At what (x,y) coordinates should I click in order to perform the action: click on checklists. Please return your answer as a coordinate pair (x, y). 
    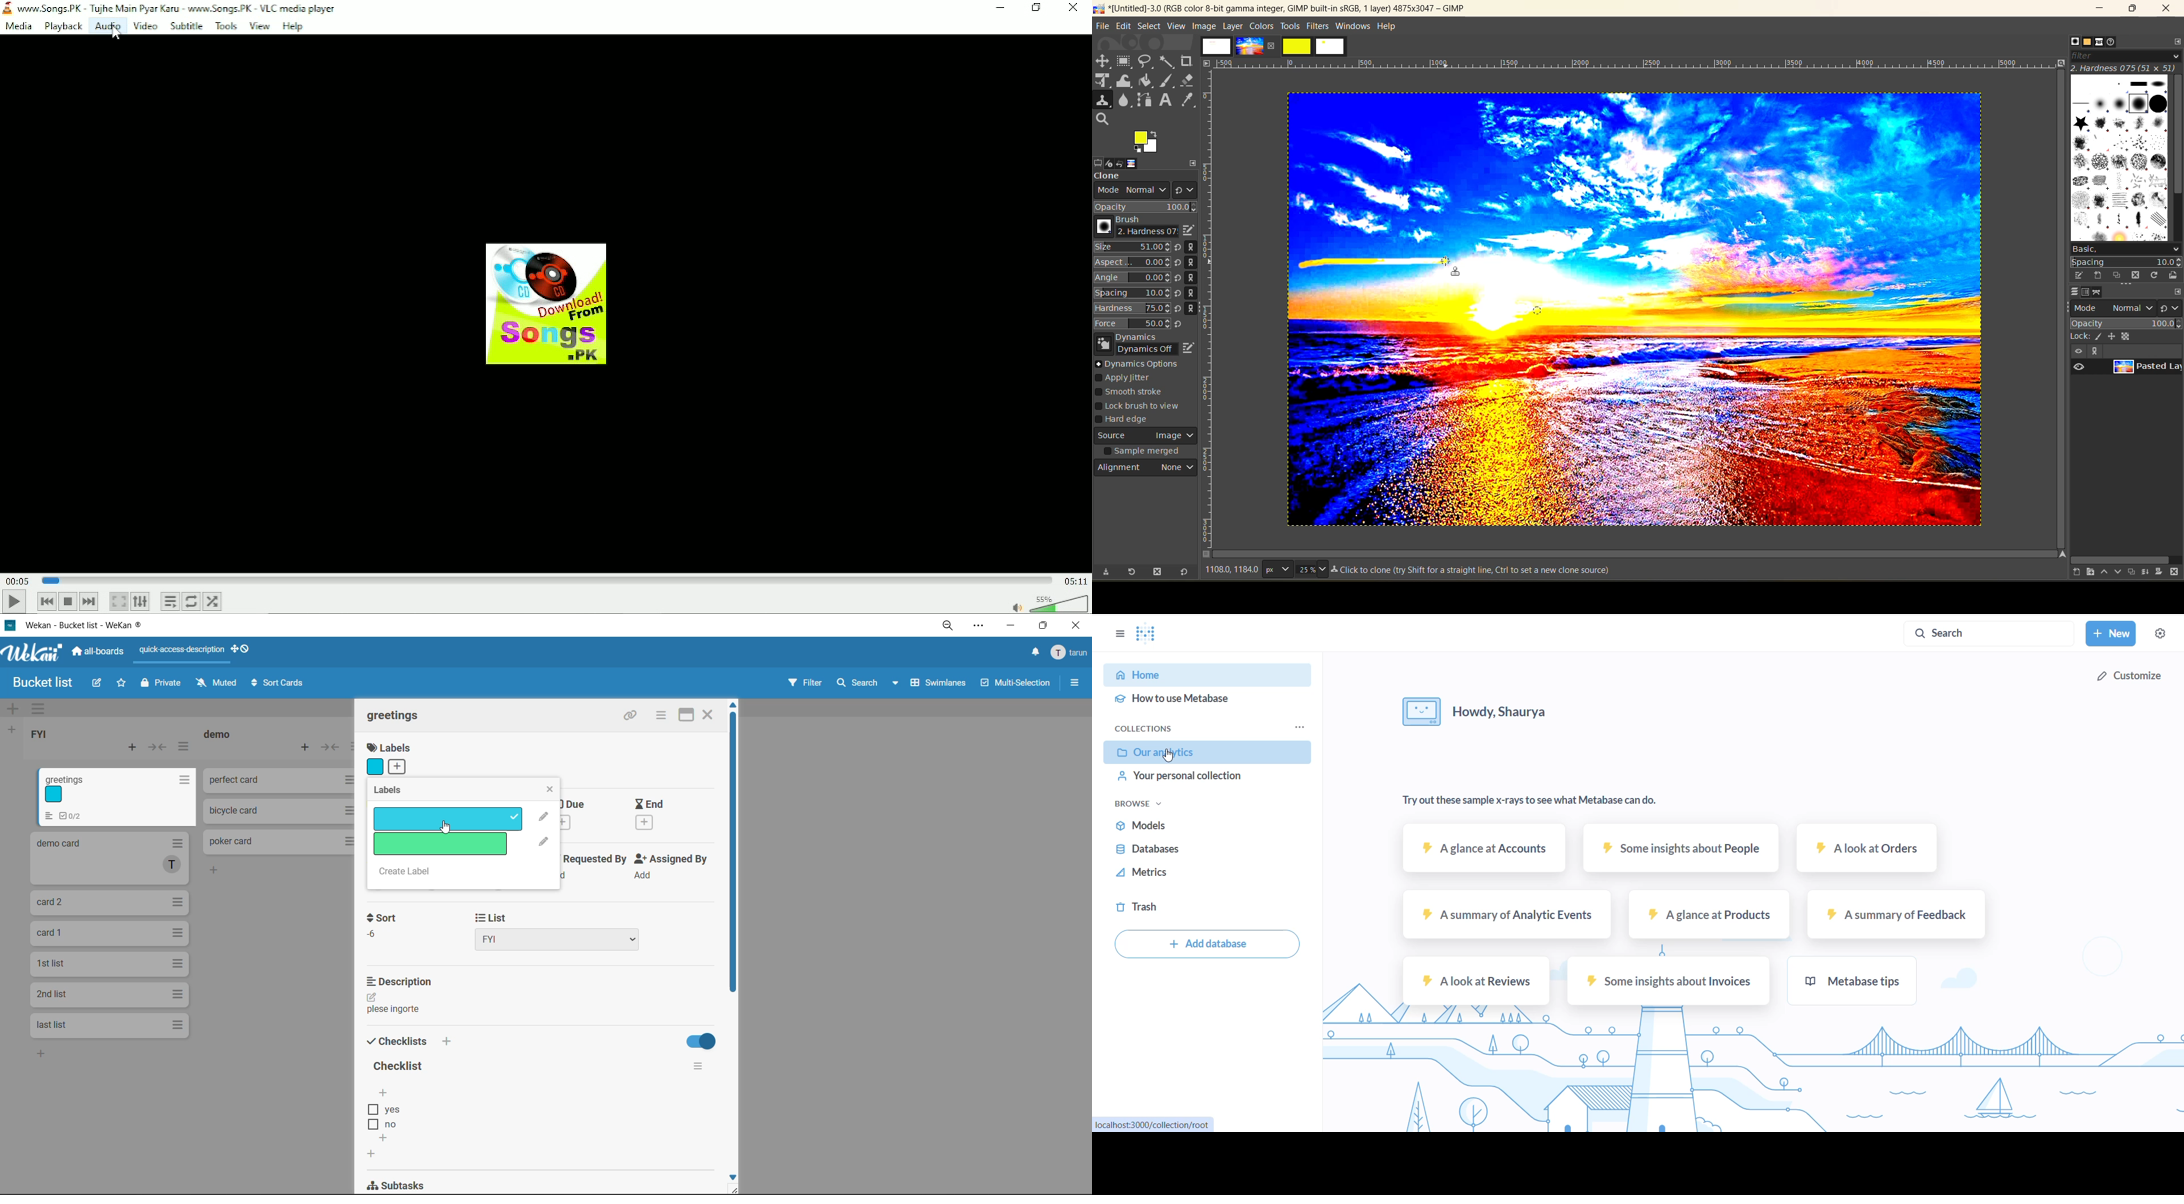
    Looking at the image, I should click on (407, 1041).